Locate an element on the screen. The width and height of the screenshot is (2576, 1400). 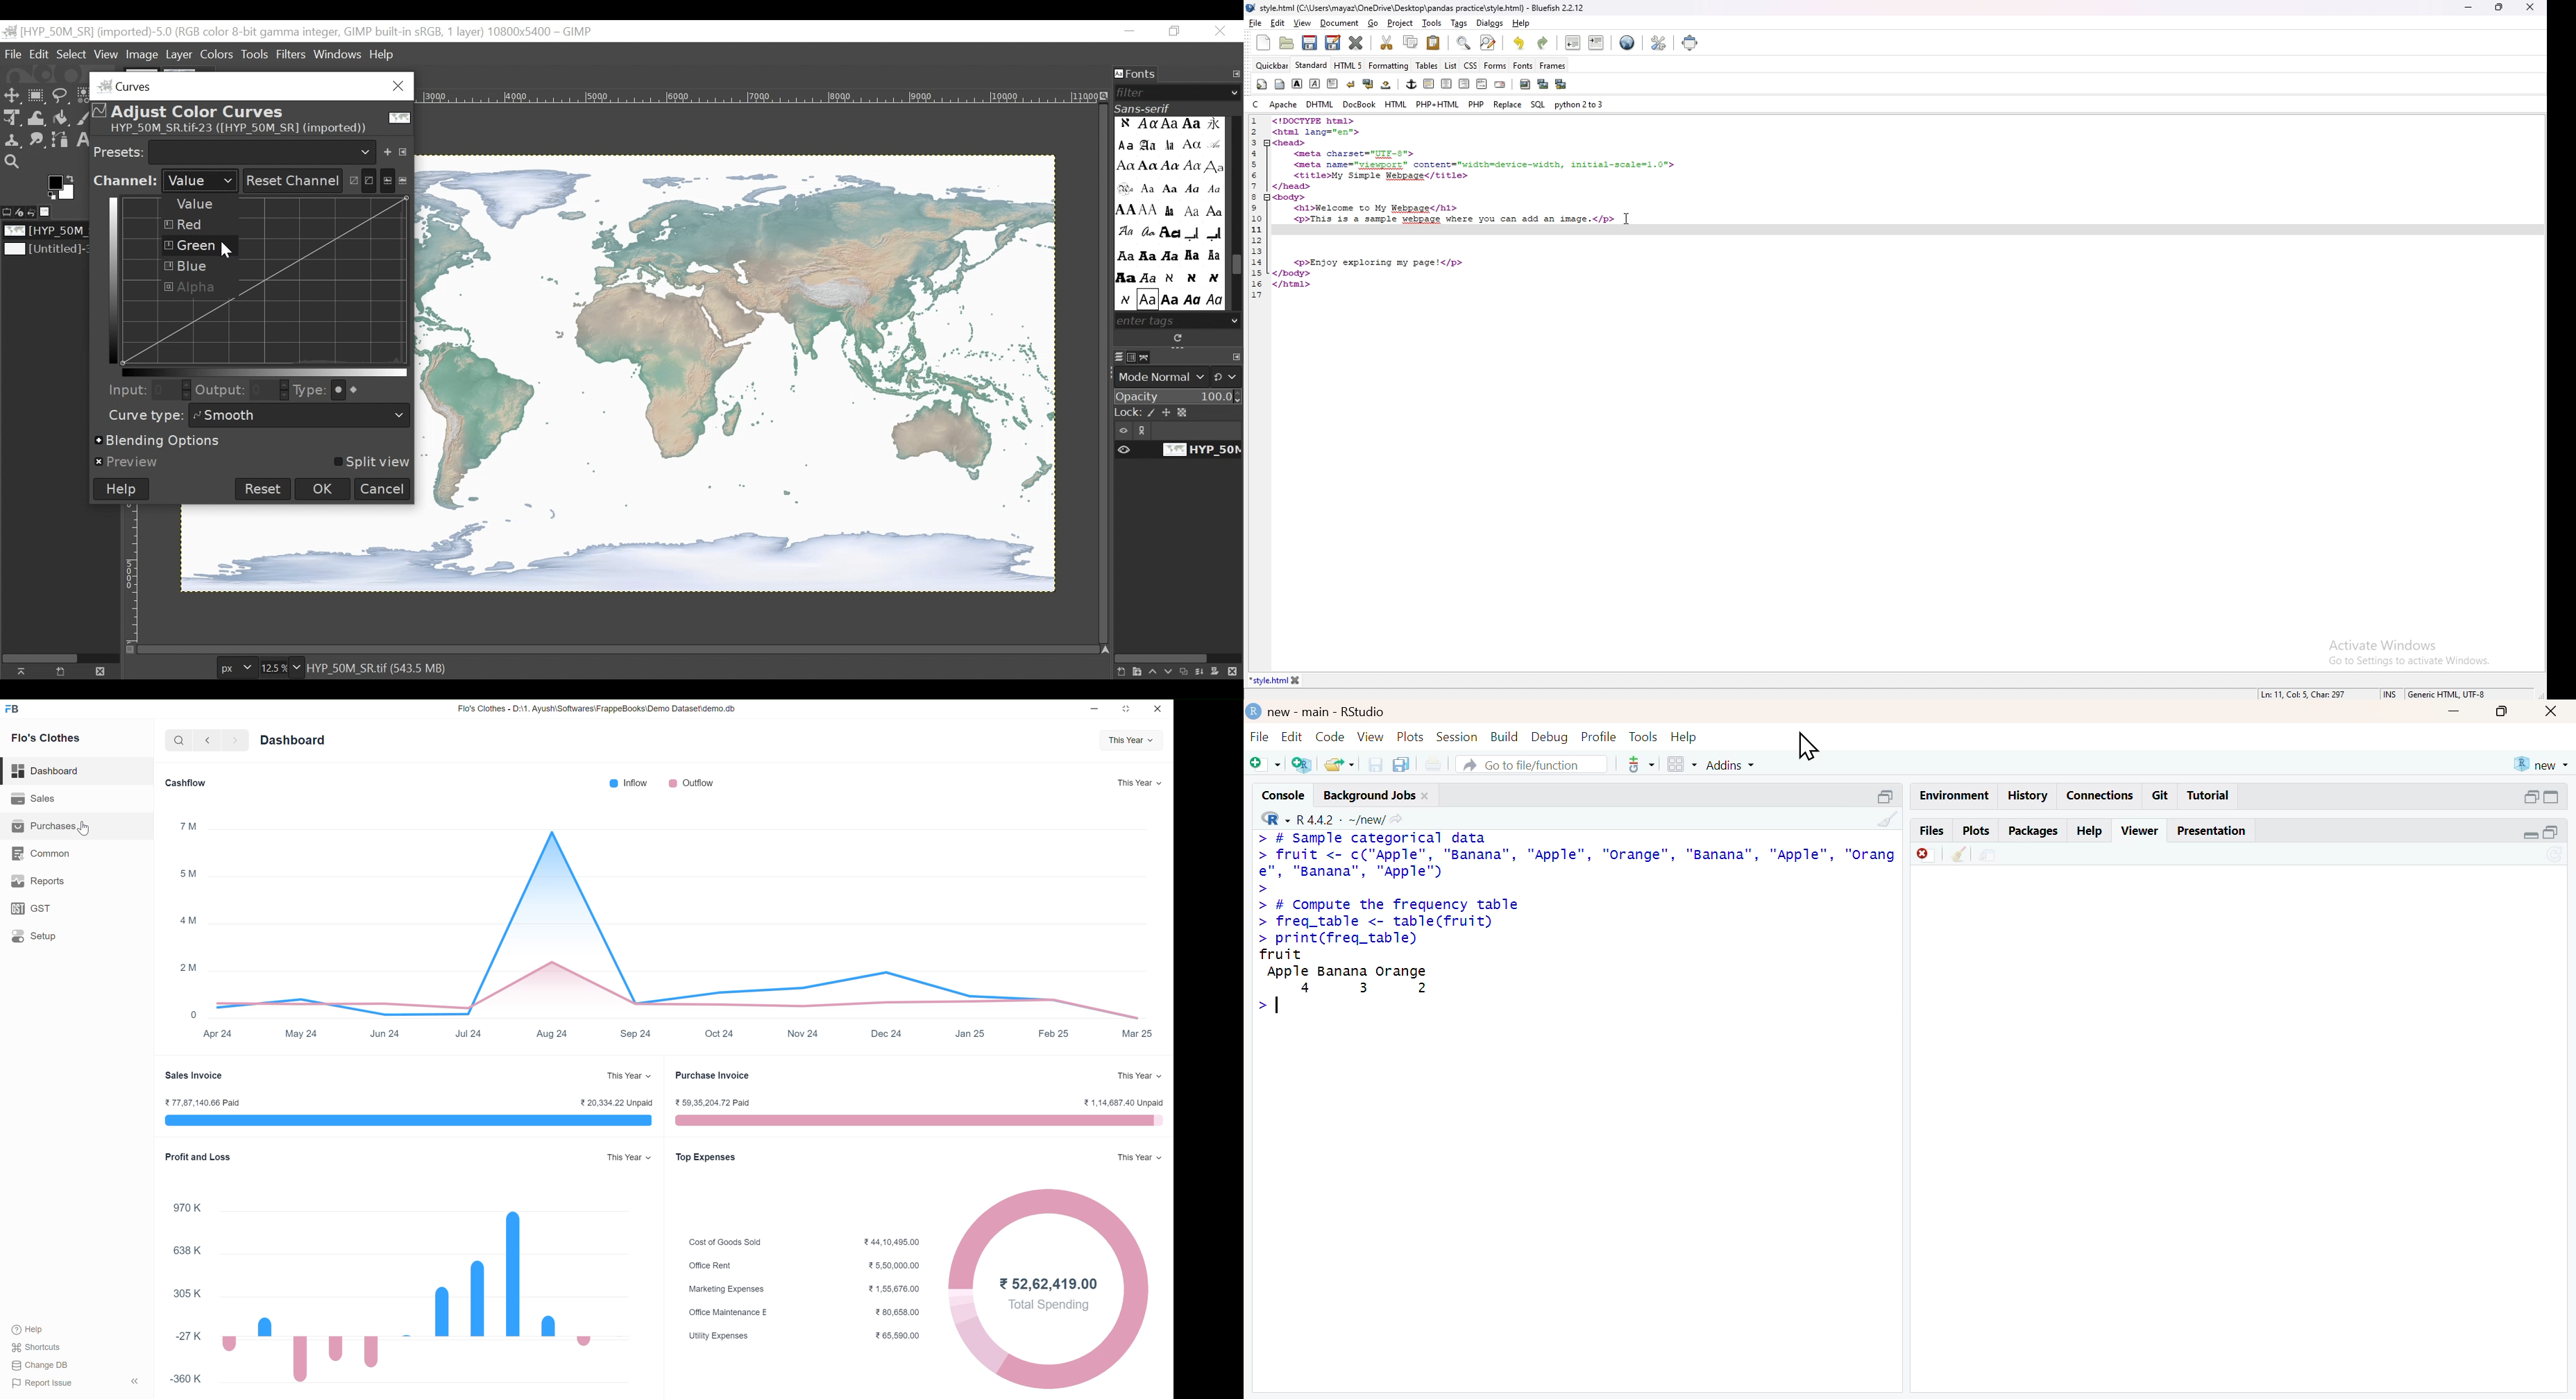
forms is located at coordinates (1495, 66).